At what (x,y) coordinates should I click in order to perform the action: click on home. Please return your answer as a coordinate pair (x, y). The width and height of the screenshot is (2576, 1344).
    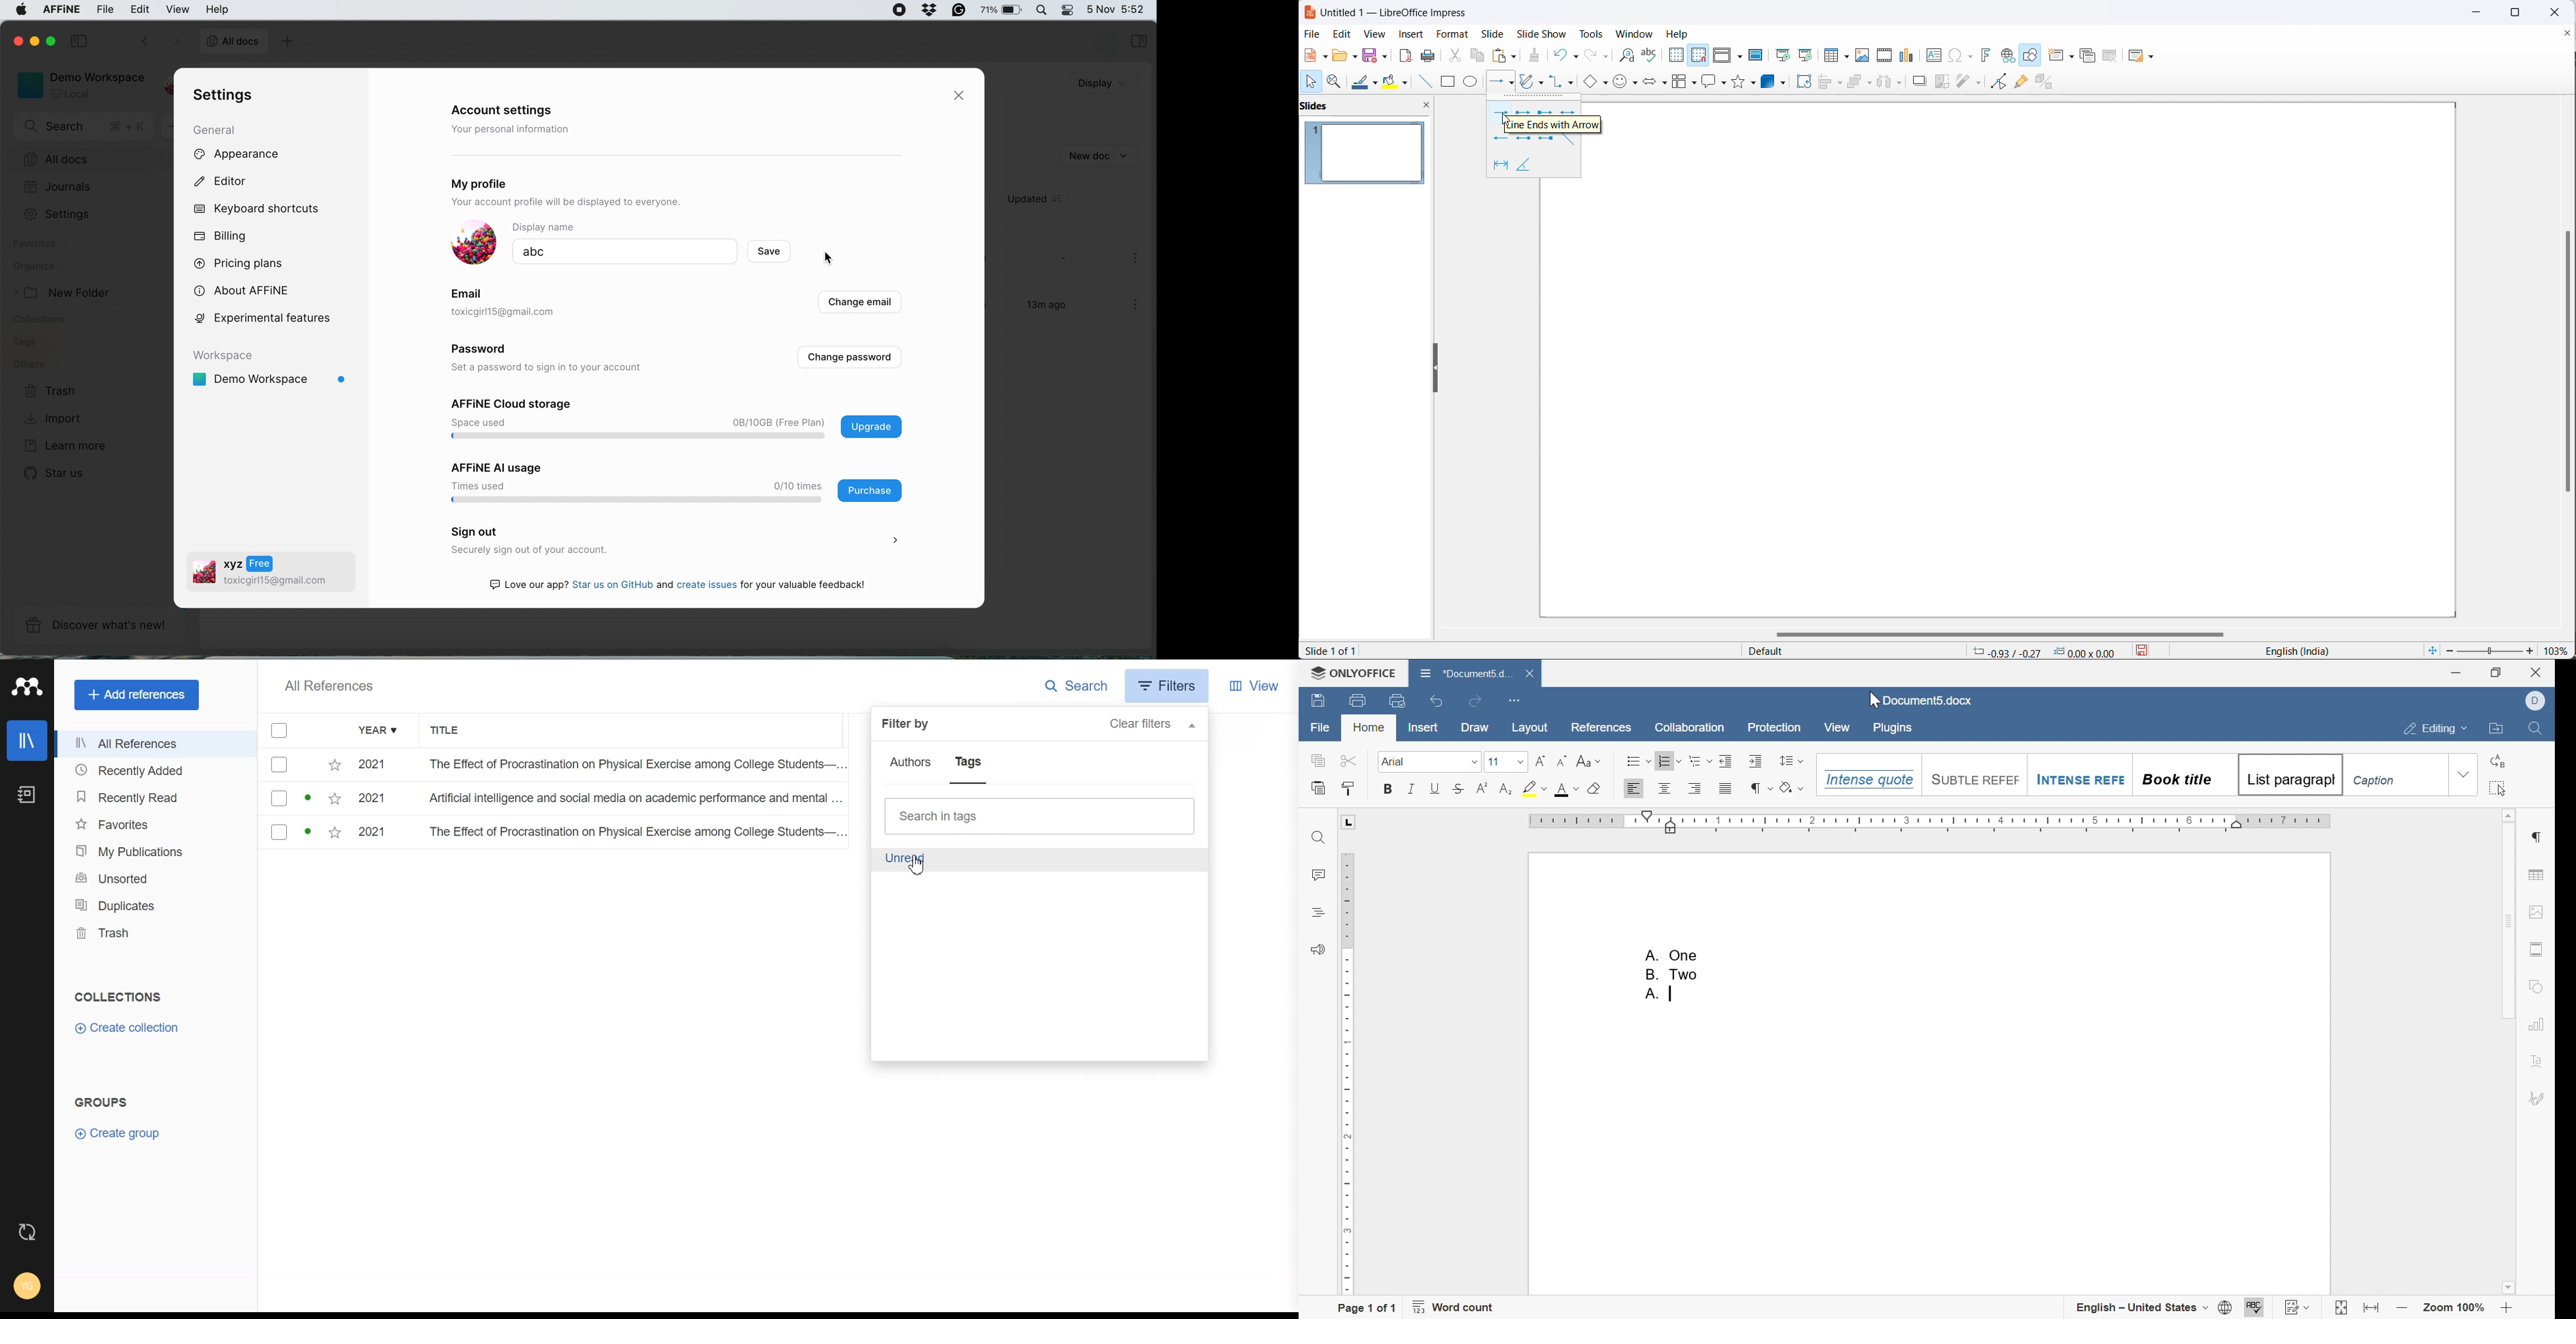
    Looking at the image, I should click on (1367, 728).